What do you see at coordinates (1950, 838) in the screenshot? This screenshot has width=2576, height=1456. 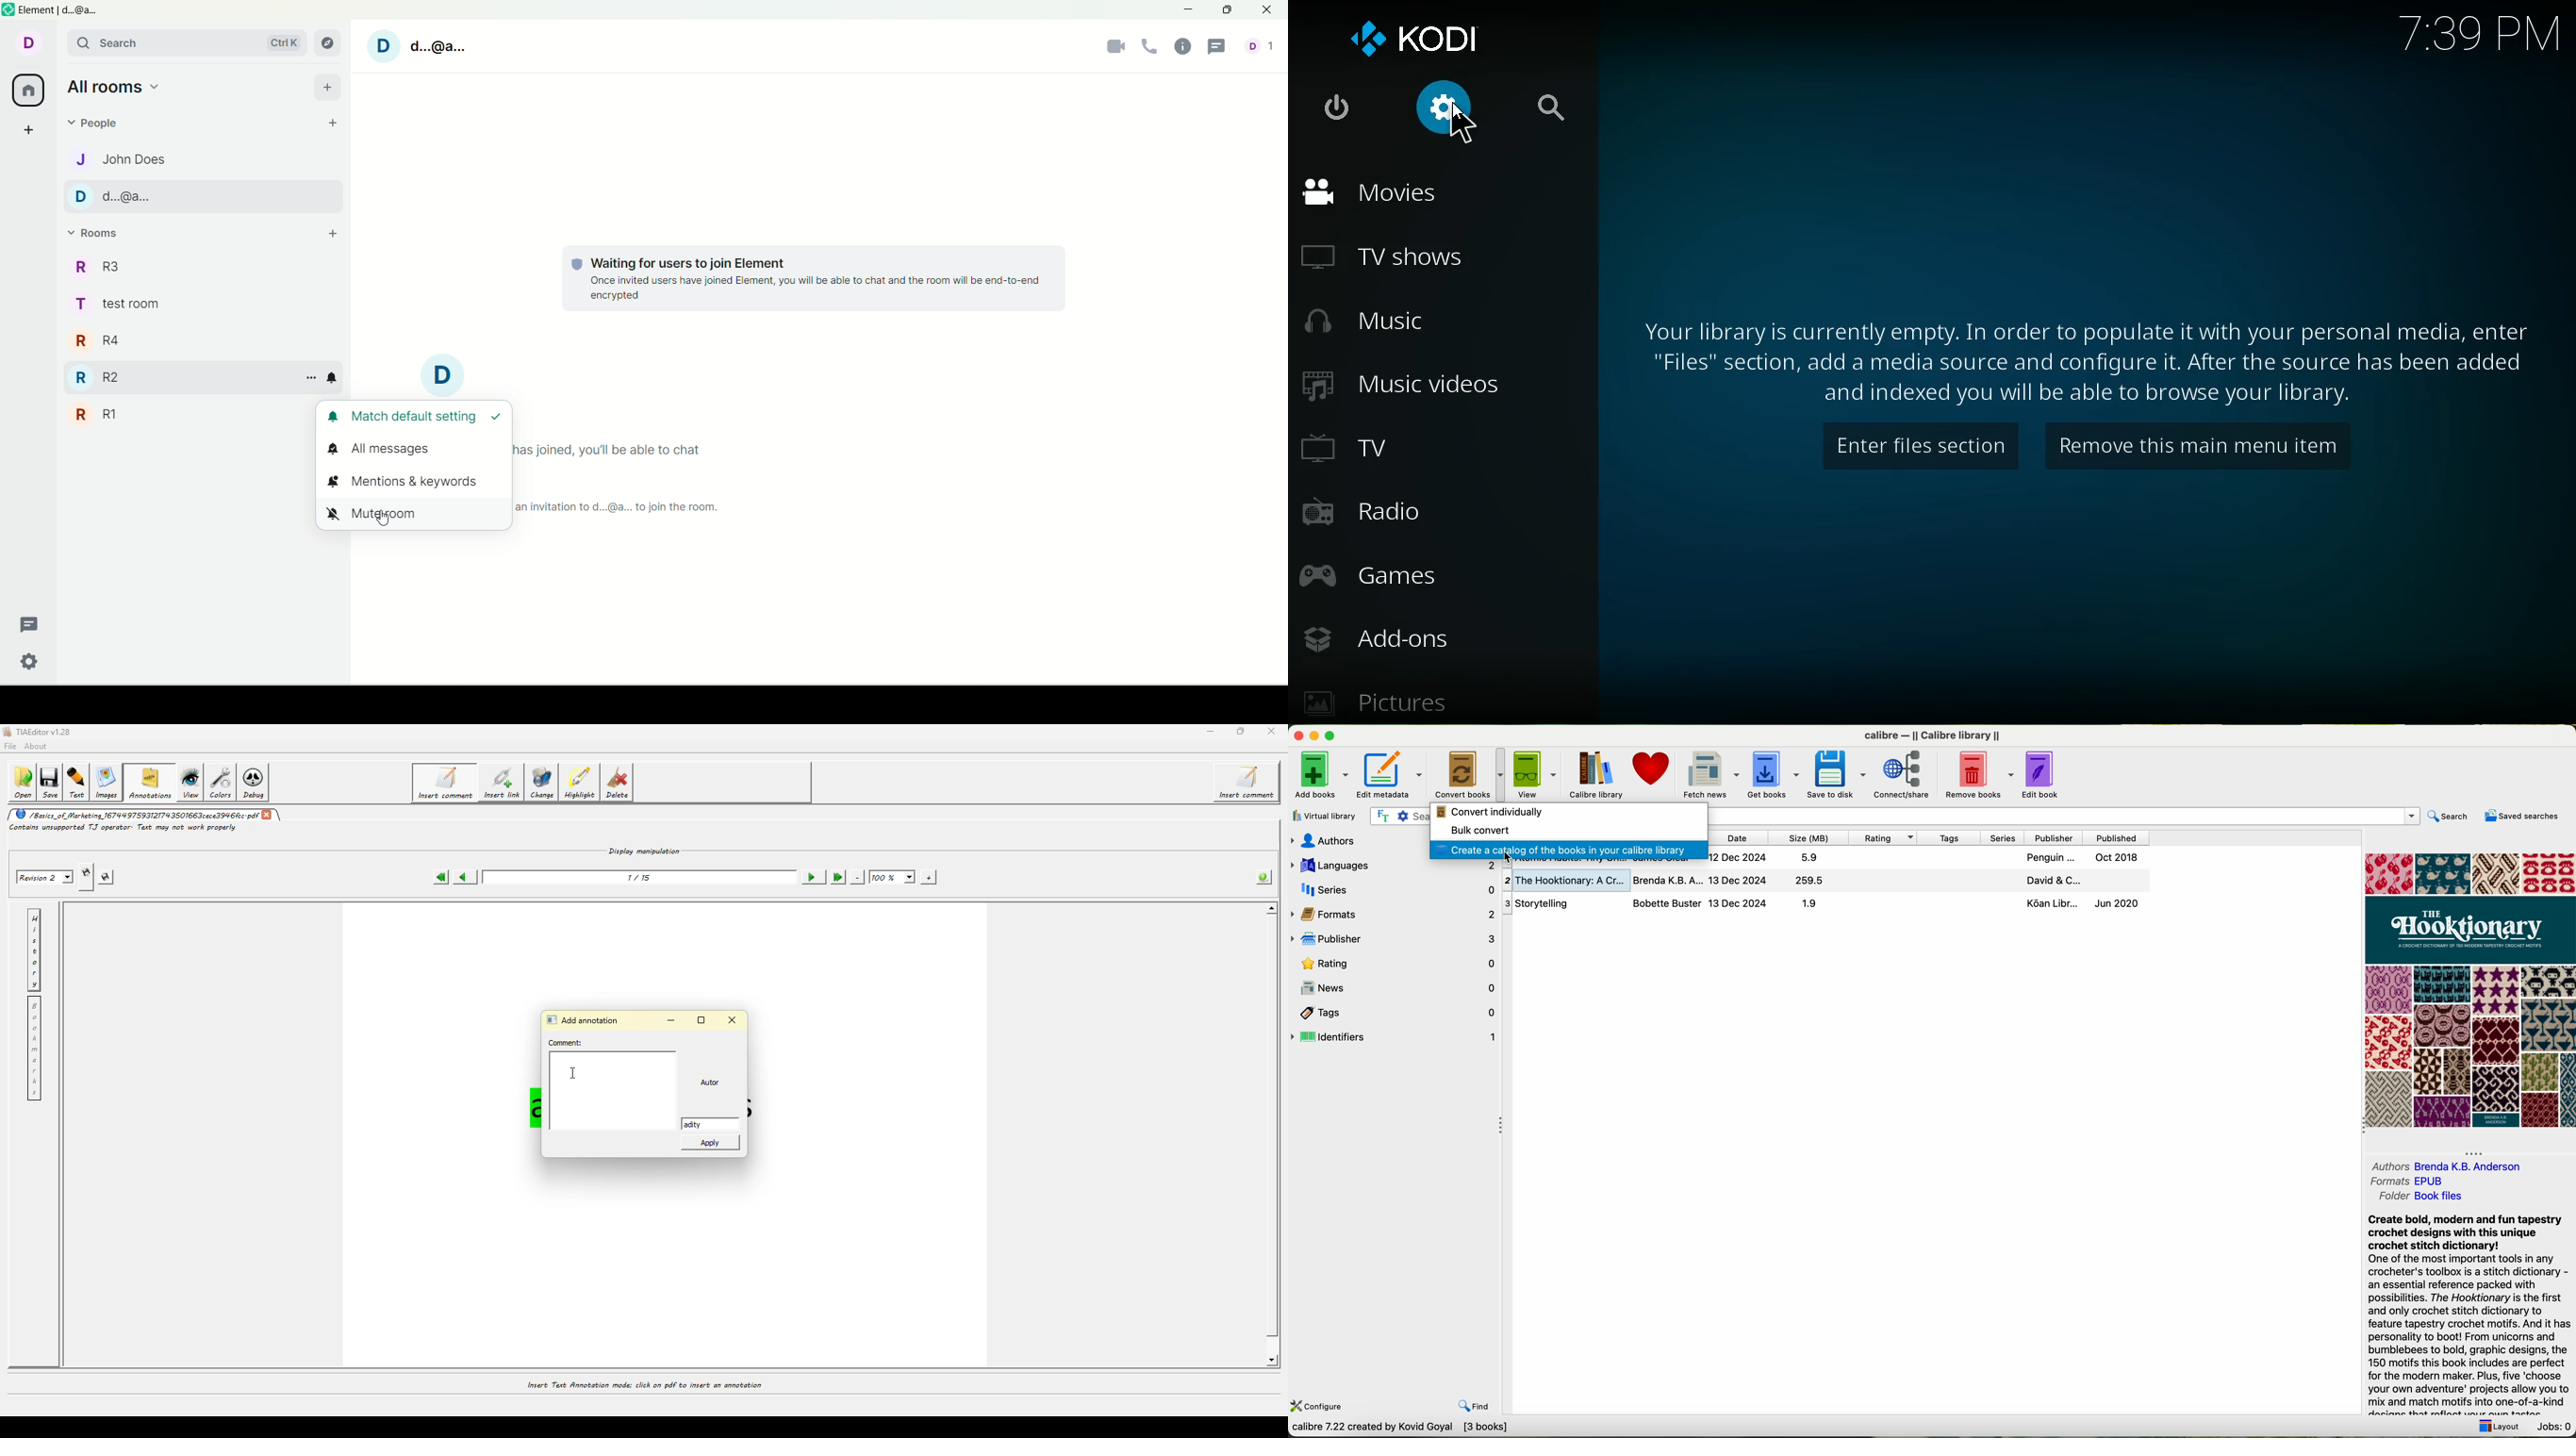 I see `tags` at bounding box center [1950, 838].